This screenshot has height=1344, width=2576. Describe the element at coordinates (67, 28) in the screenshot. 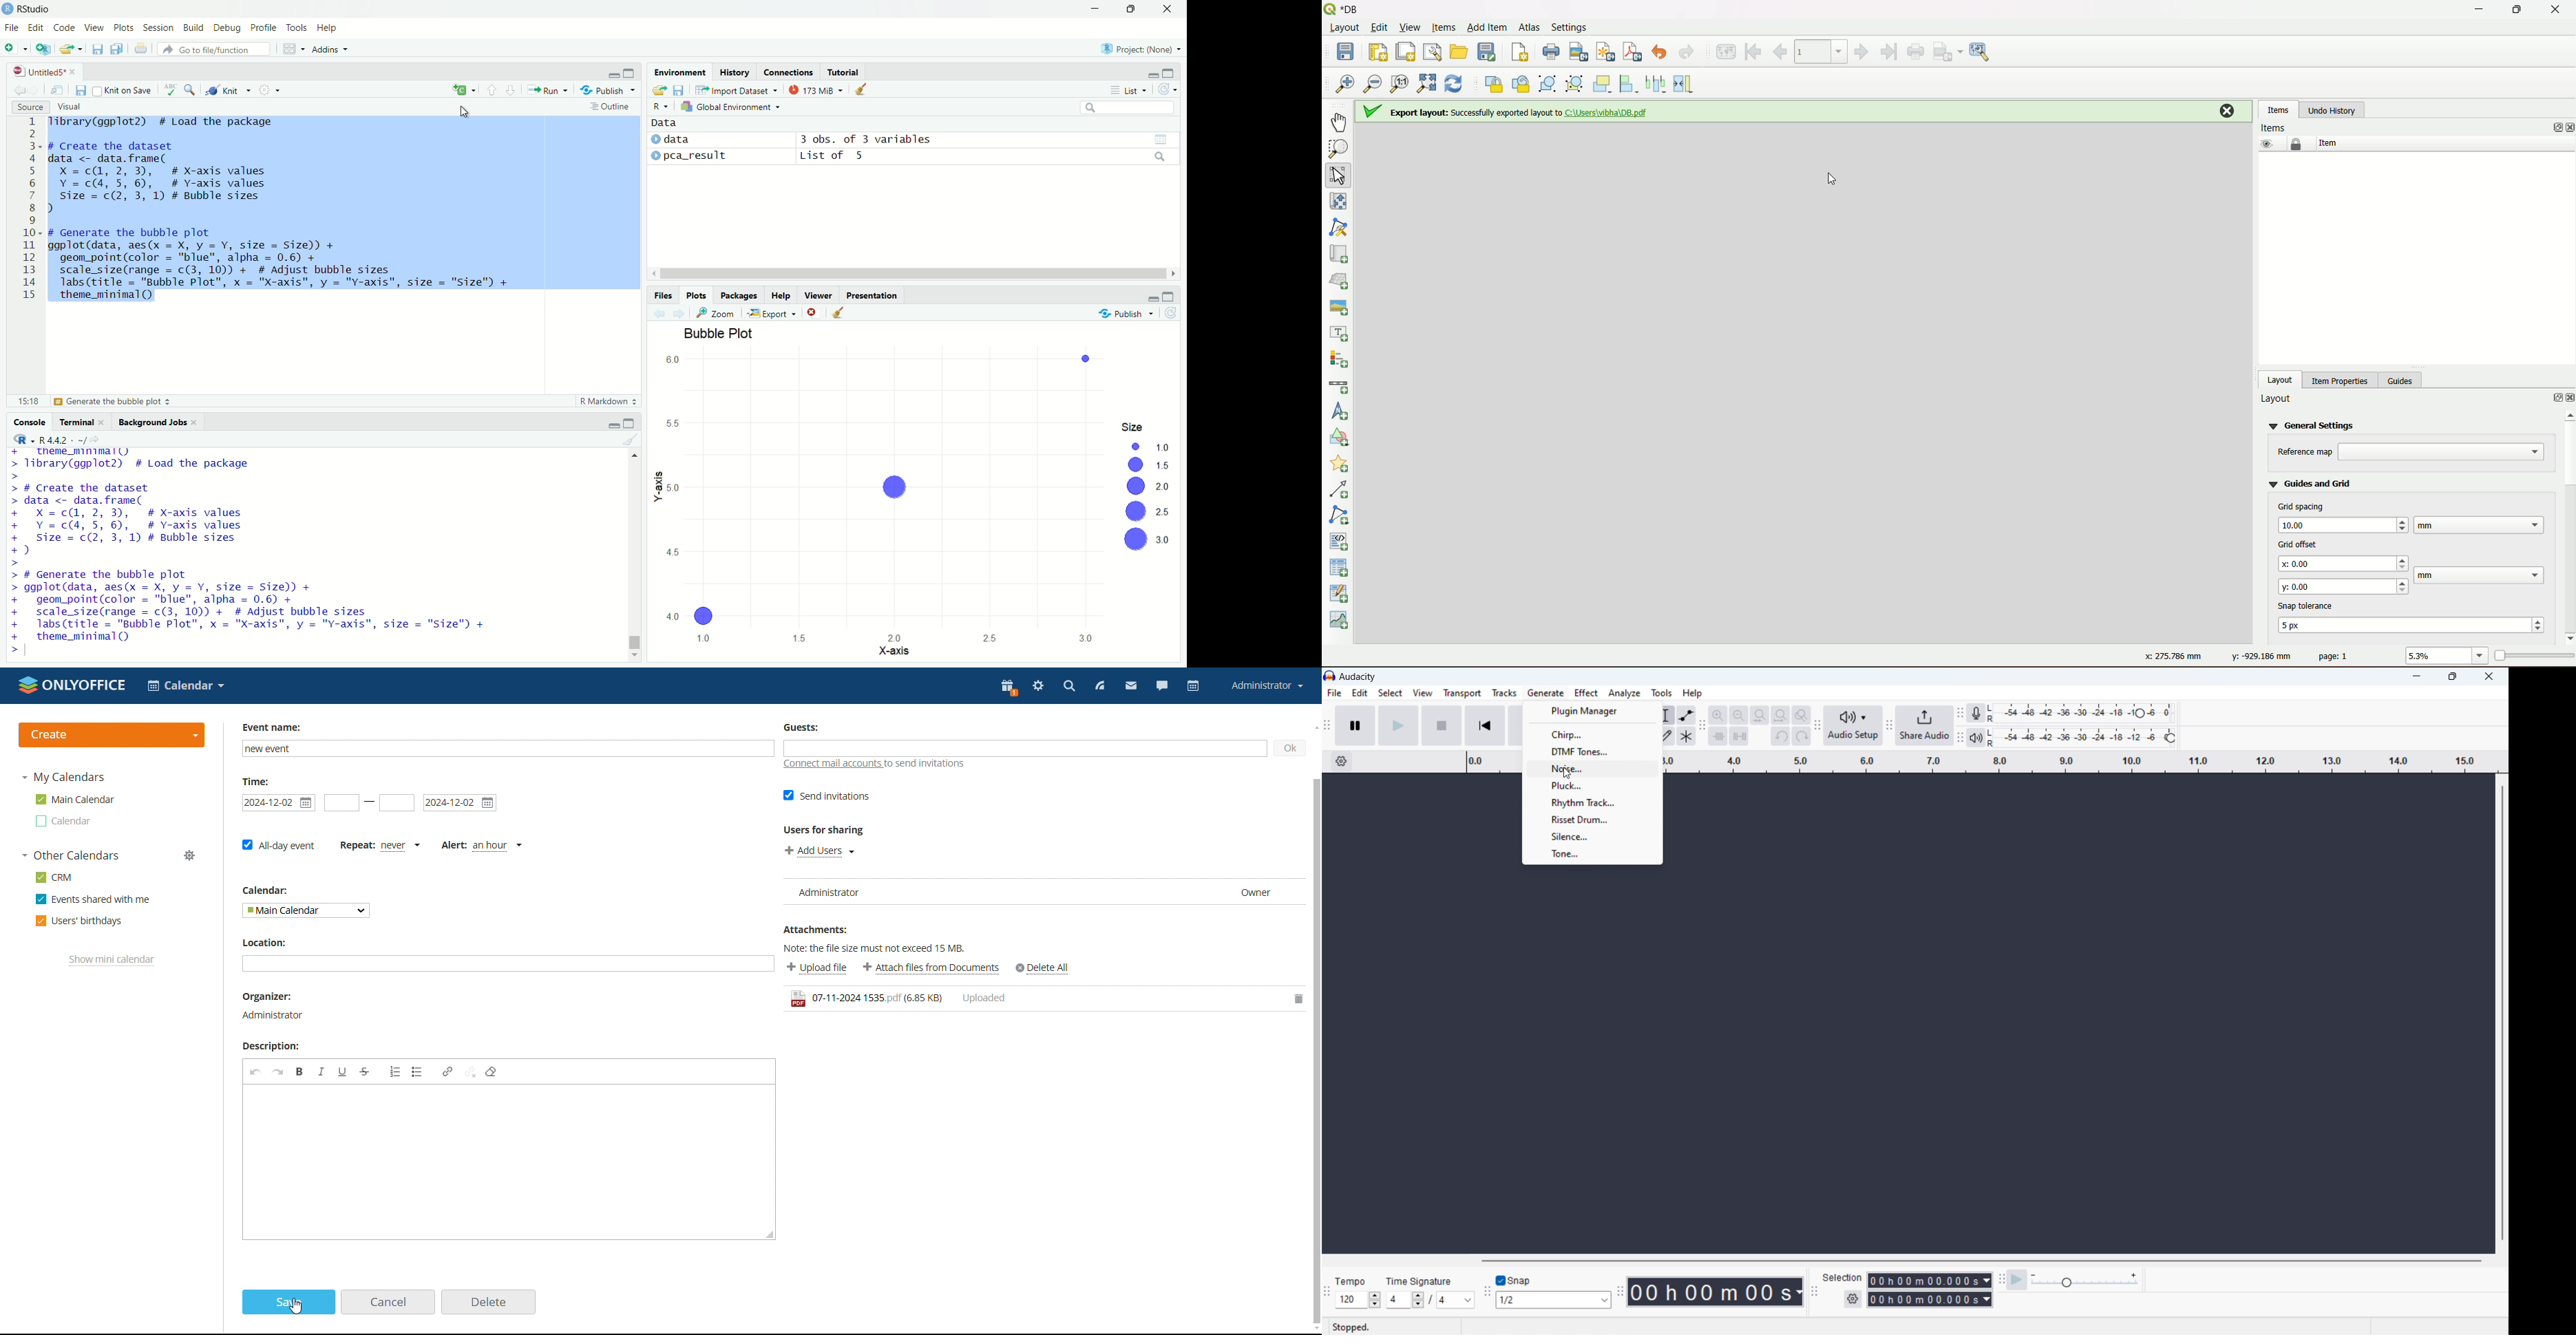

I see `Code` at that location.